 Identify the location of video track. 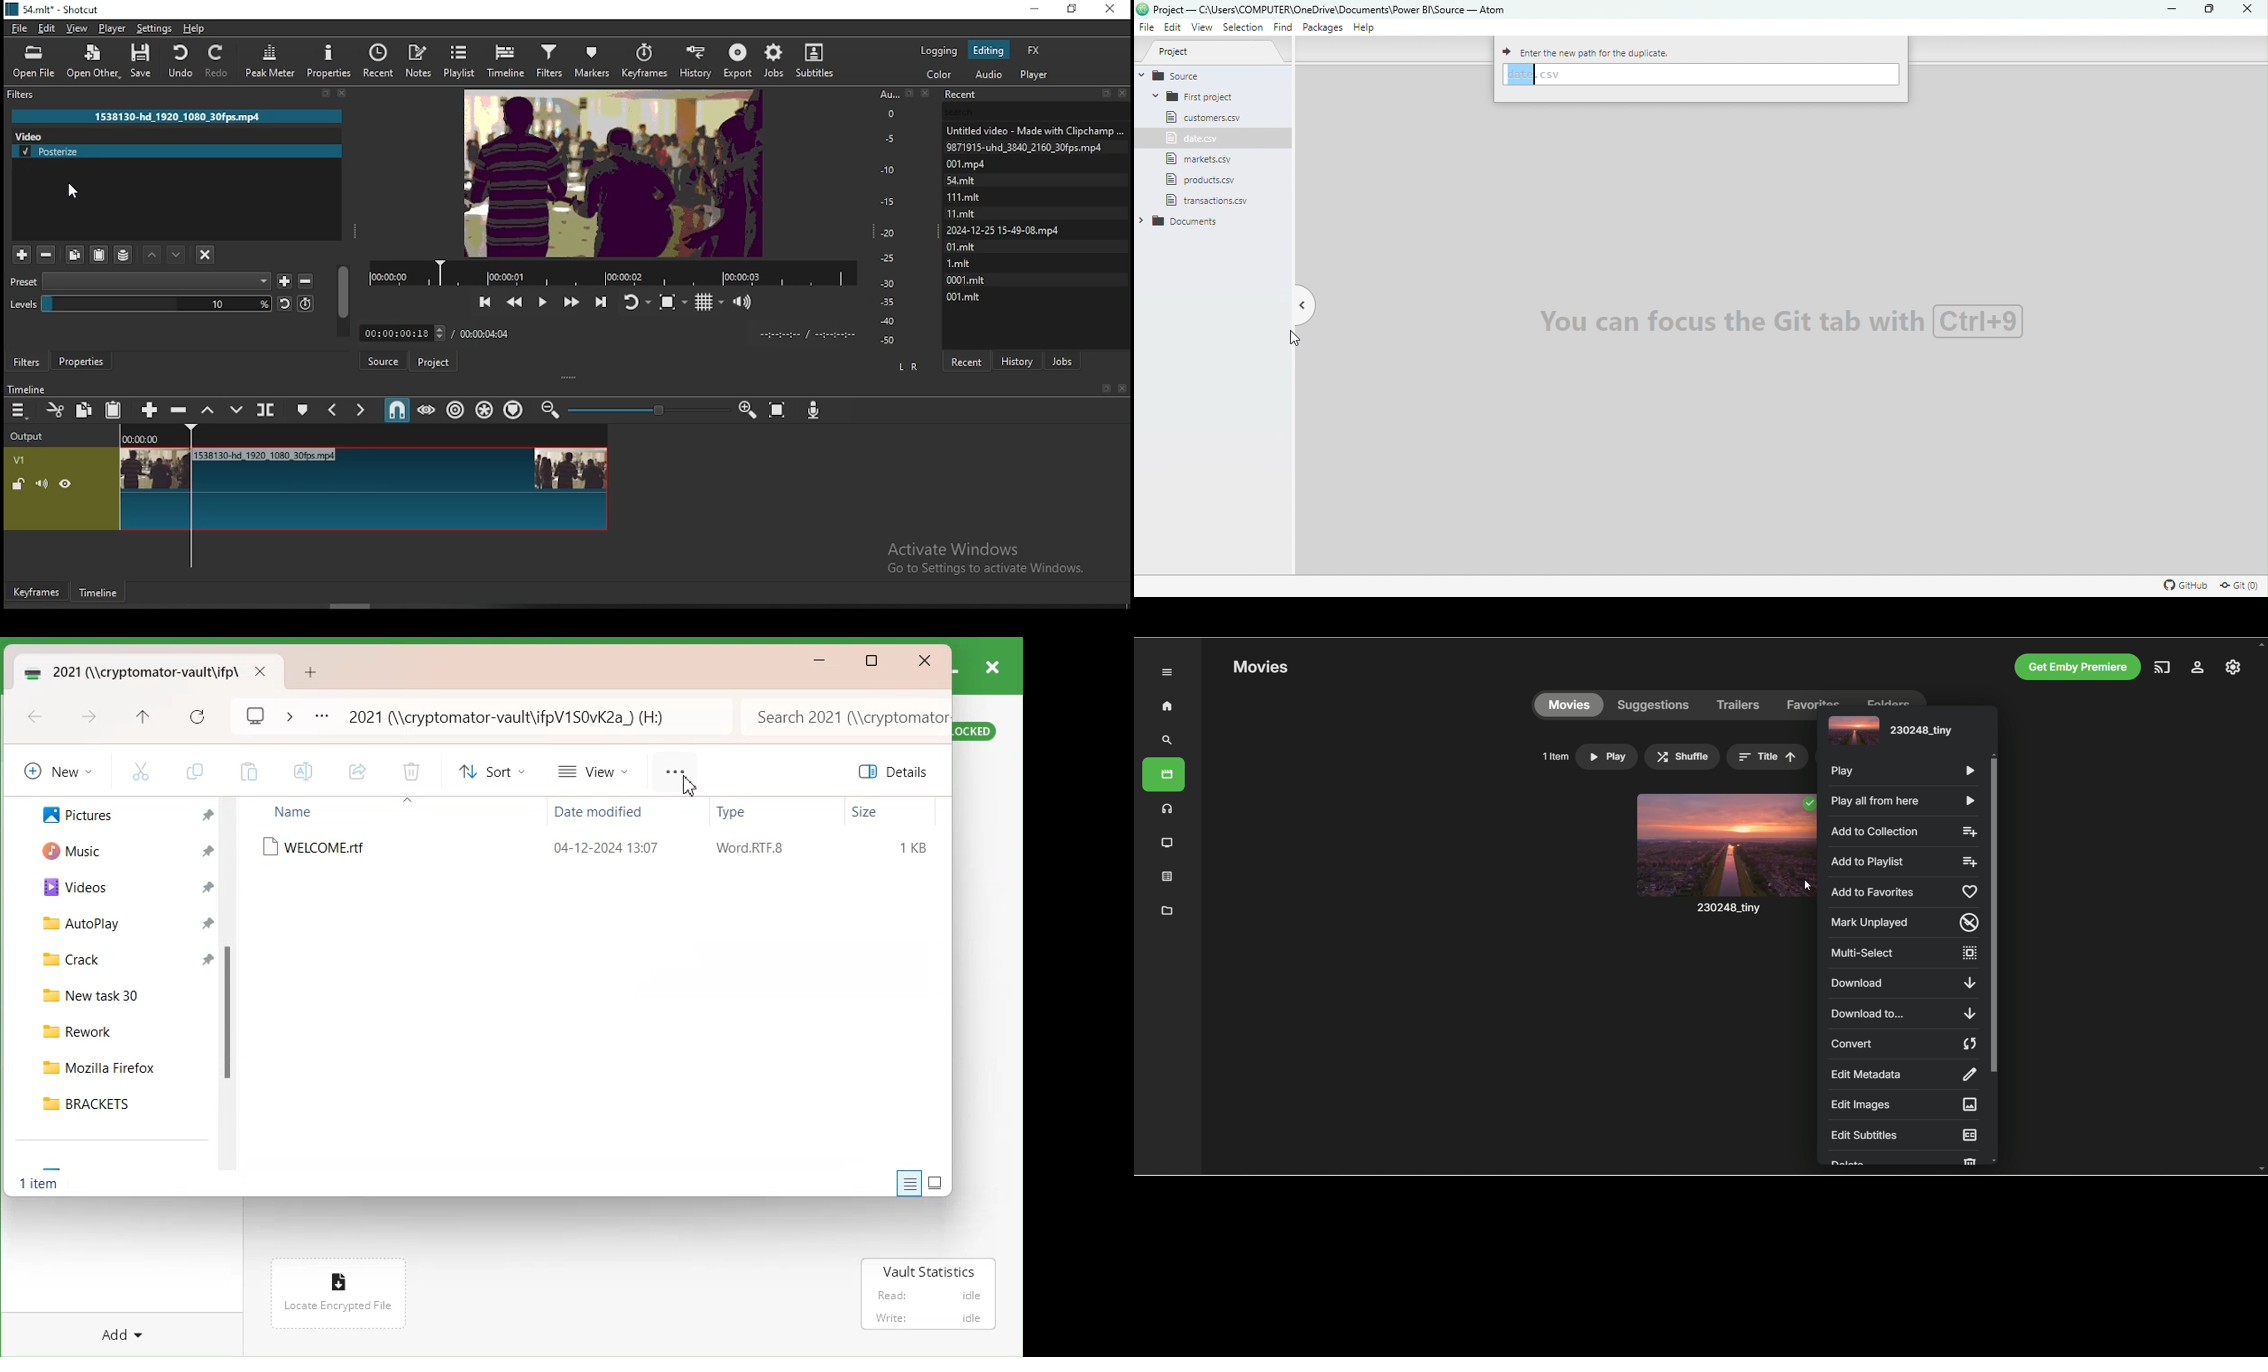
(307, 487).